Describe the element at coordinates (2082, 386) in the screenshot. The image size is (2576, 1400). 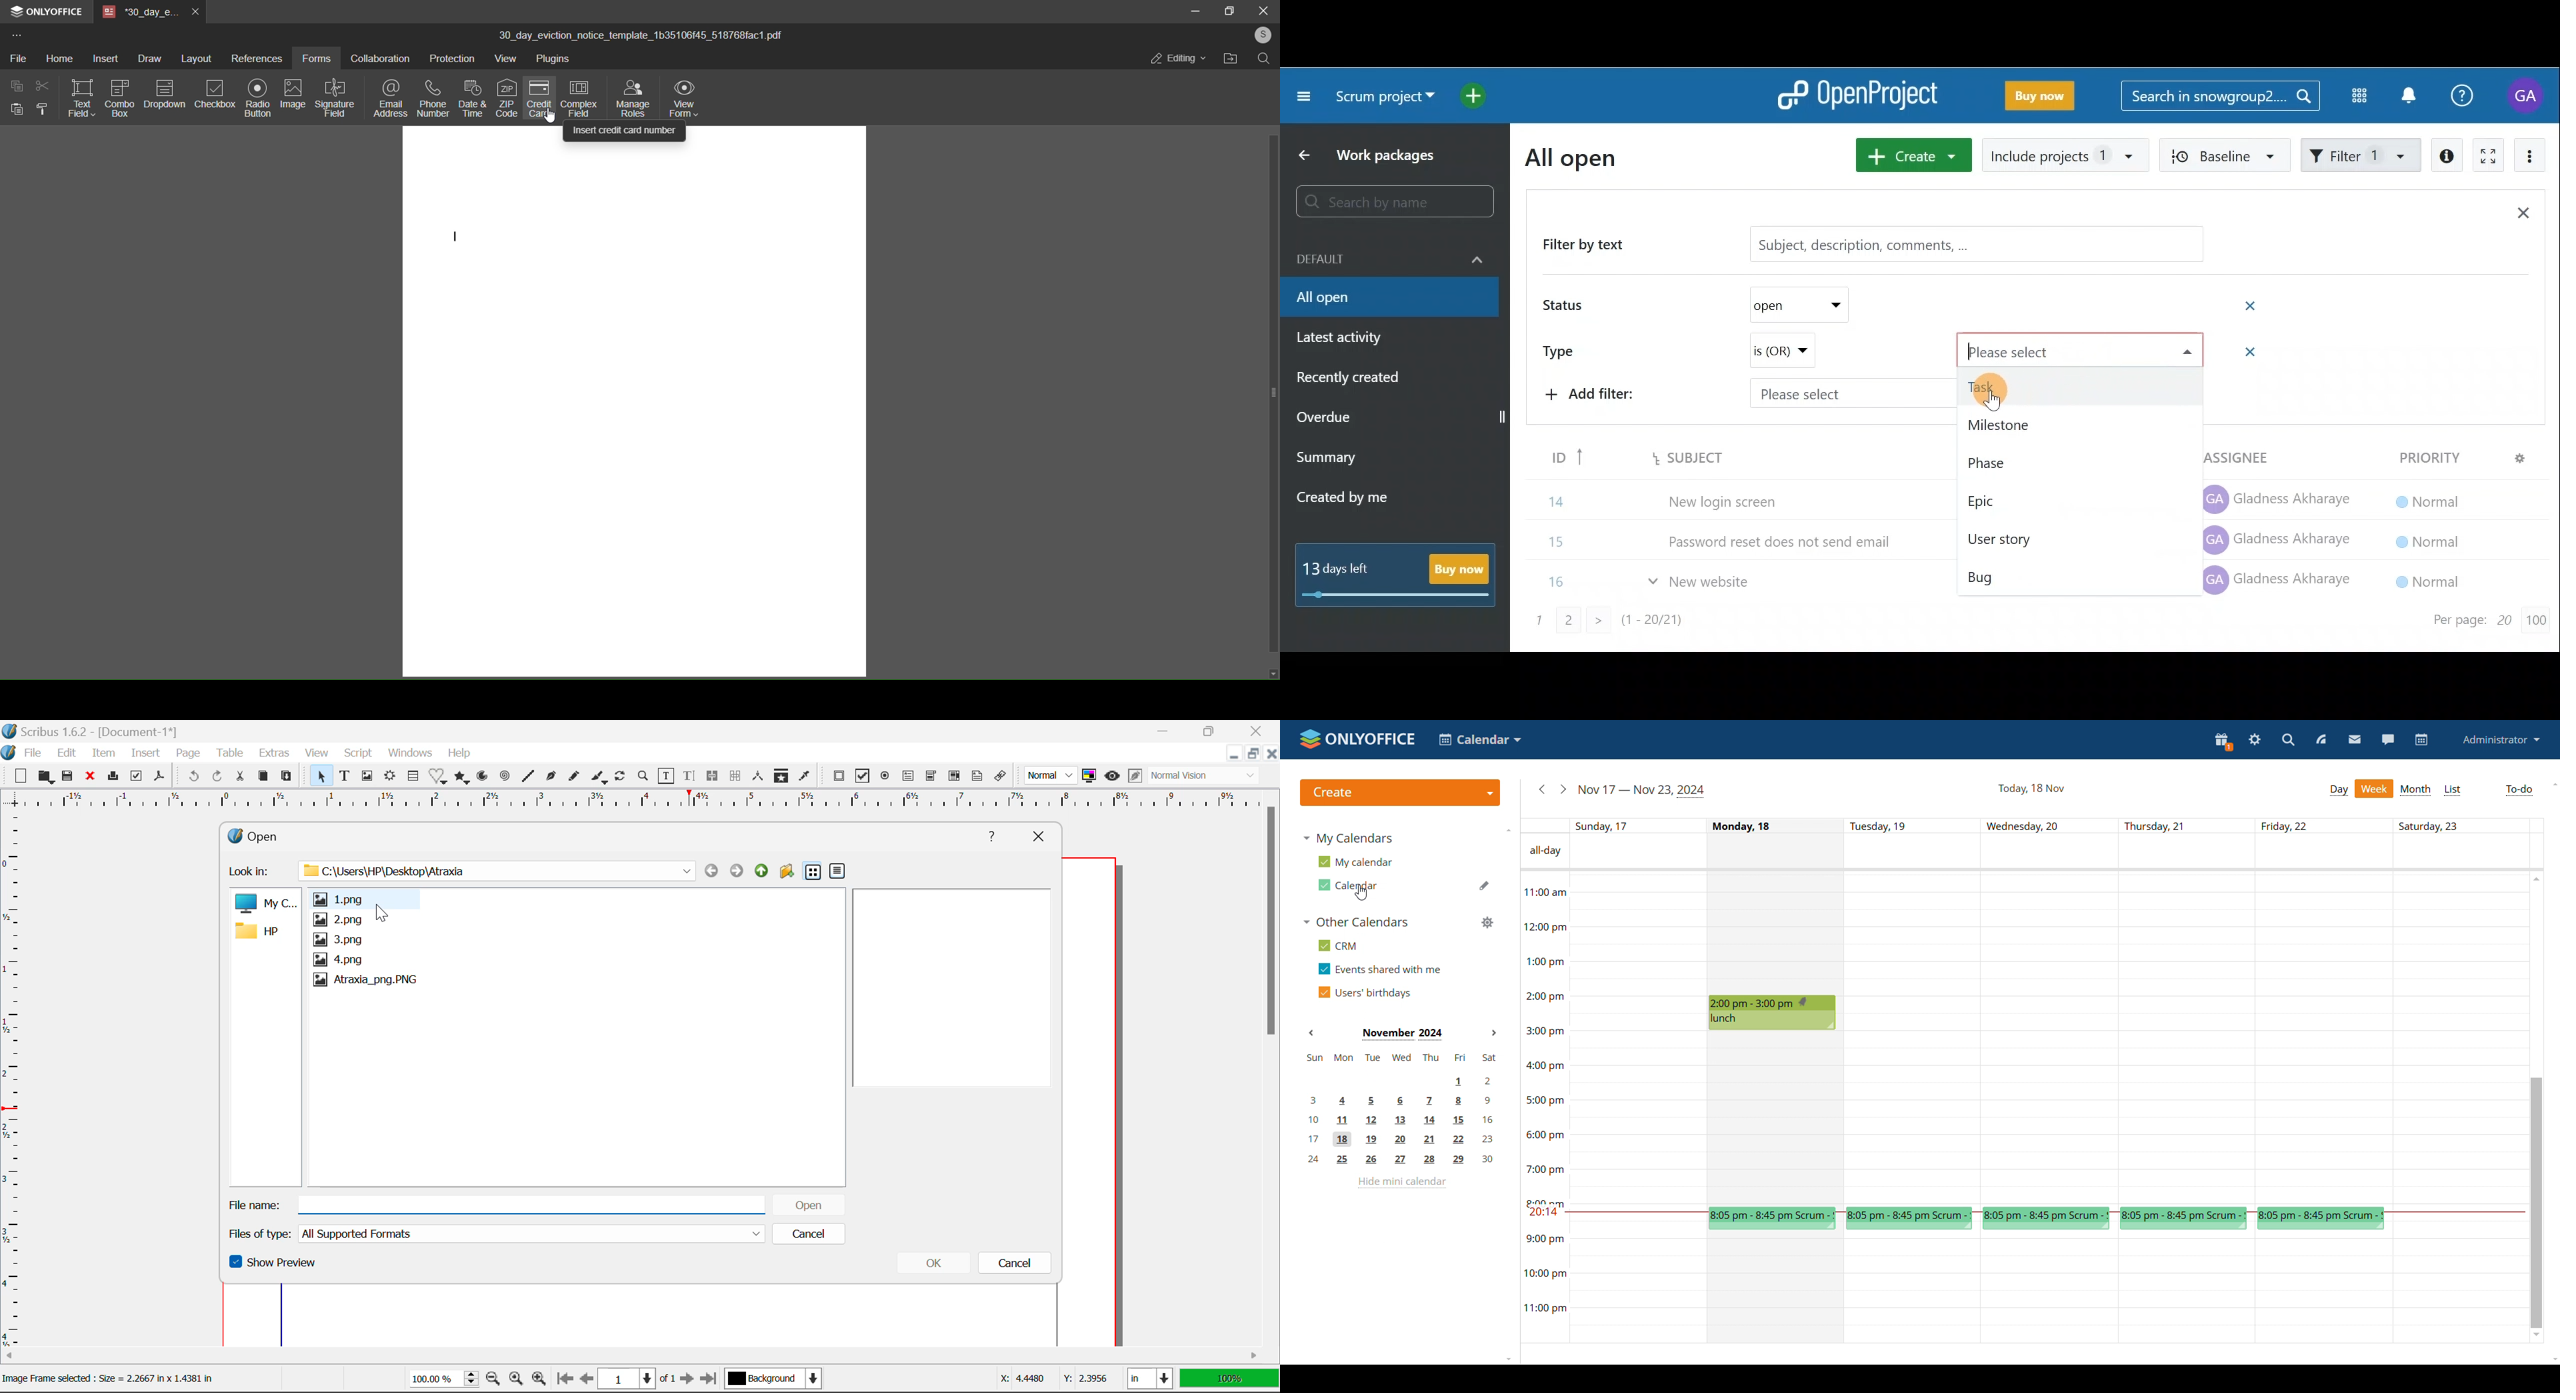
I see `Task` at that location.